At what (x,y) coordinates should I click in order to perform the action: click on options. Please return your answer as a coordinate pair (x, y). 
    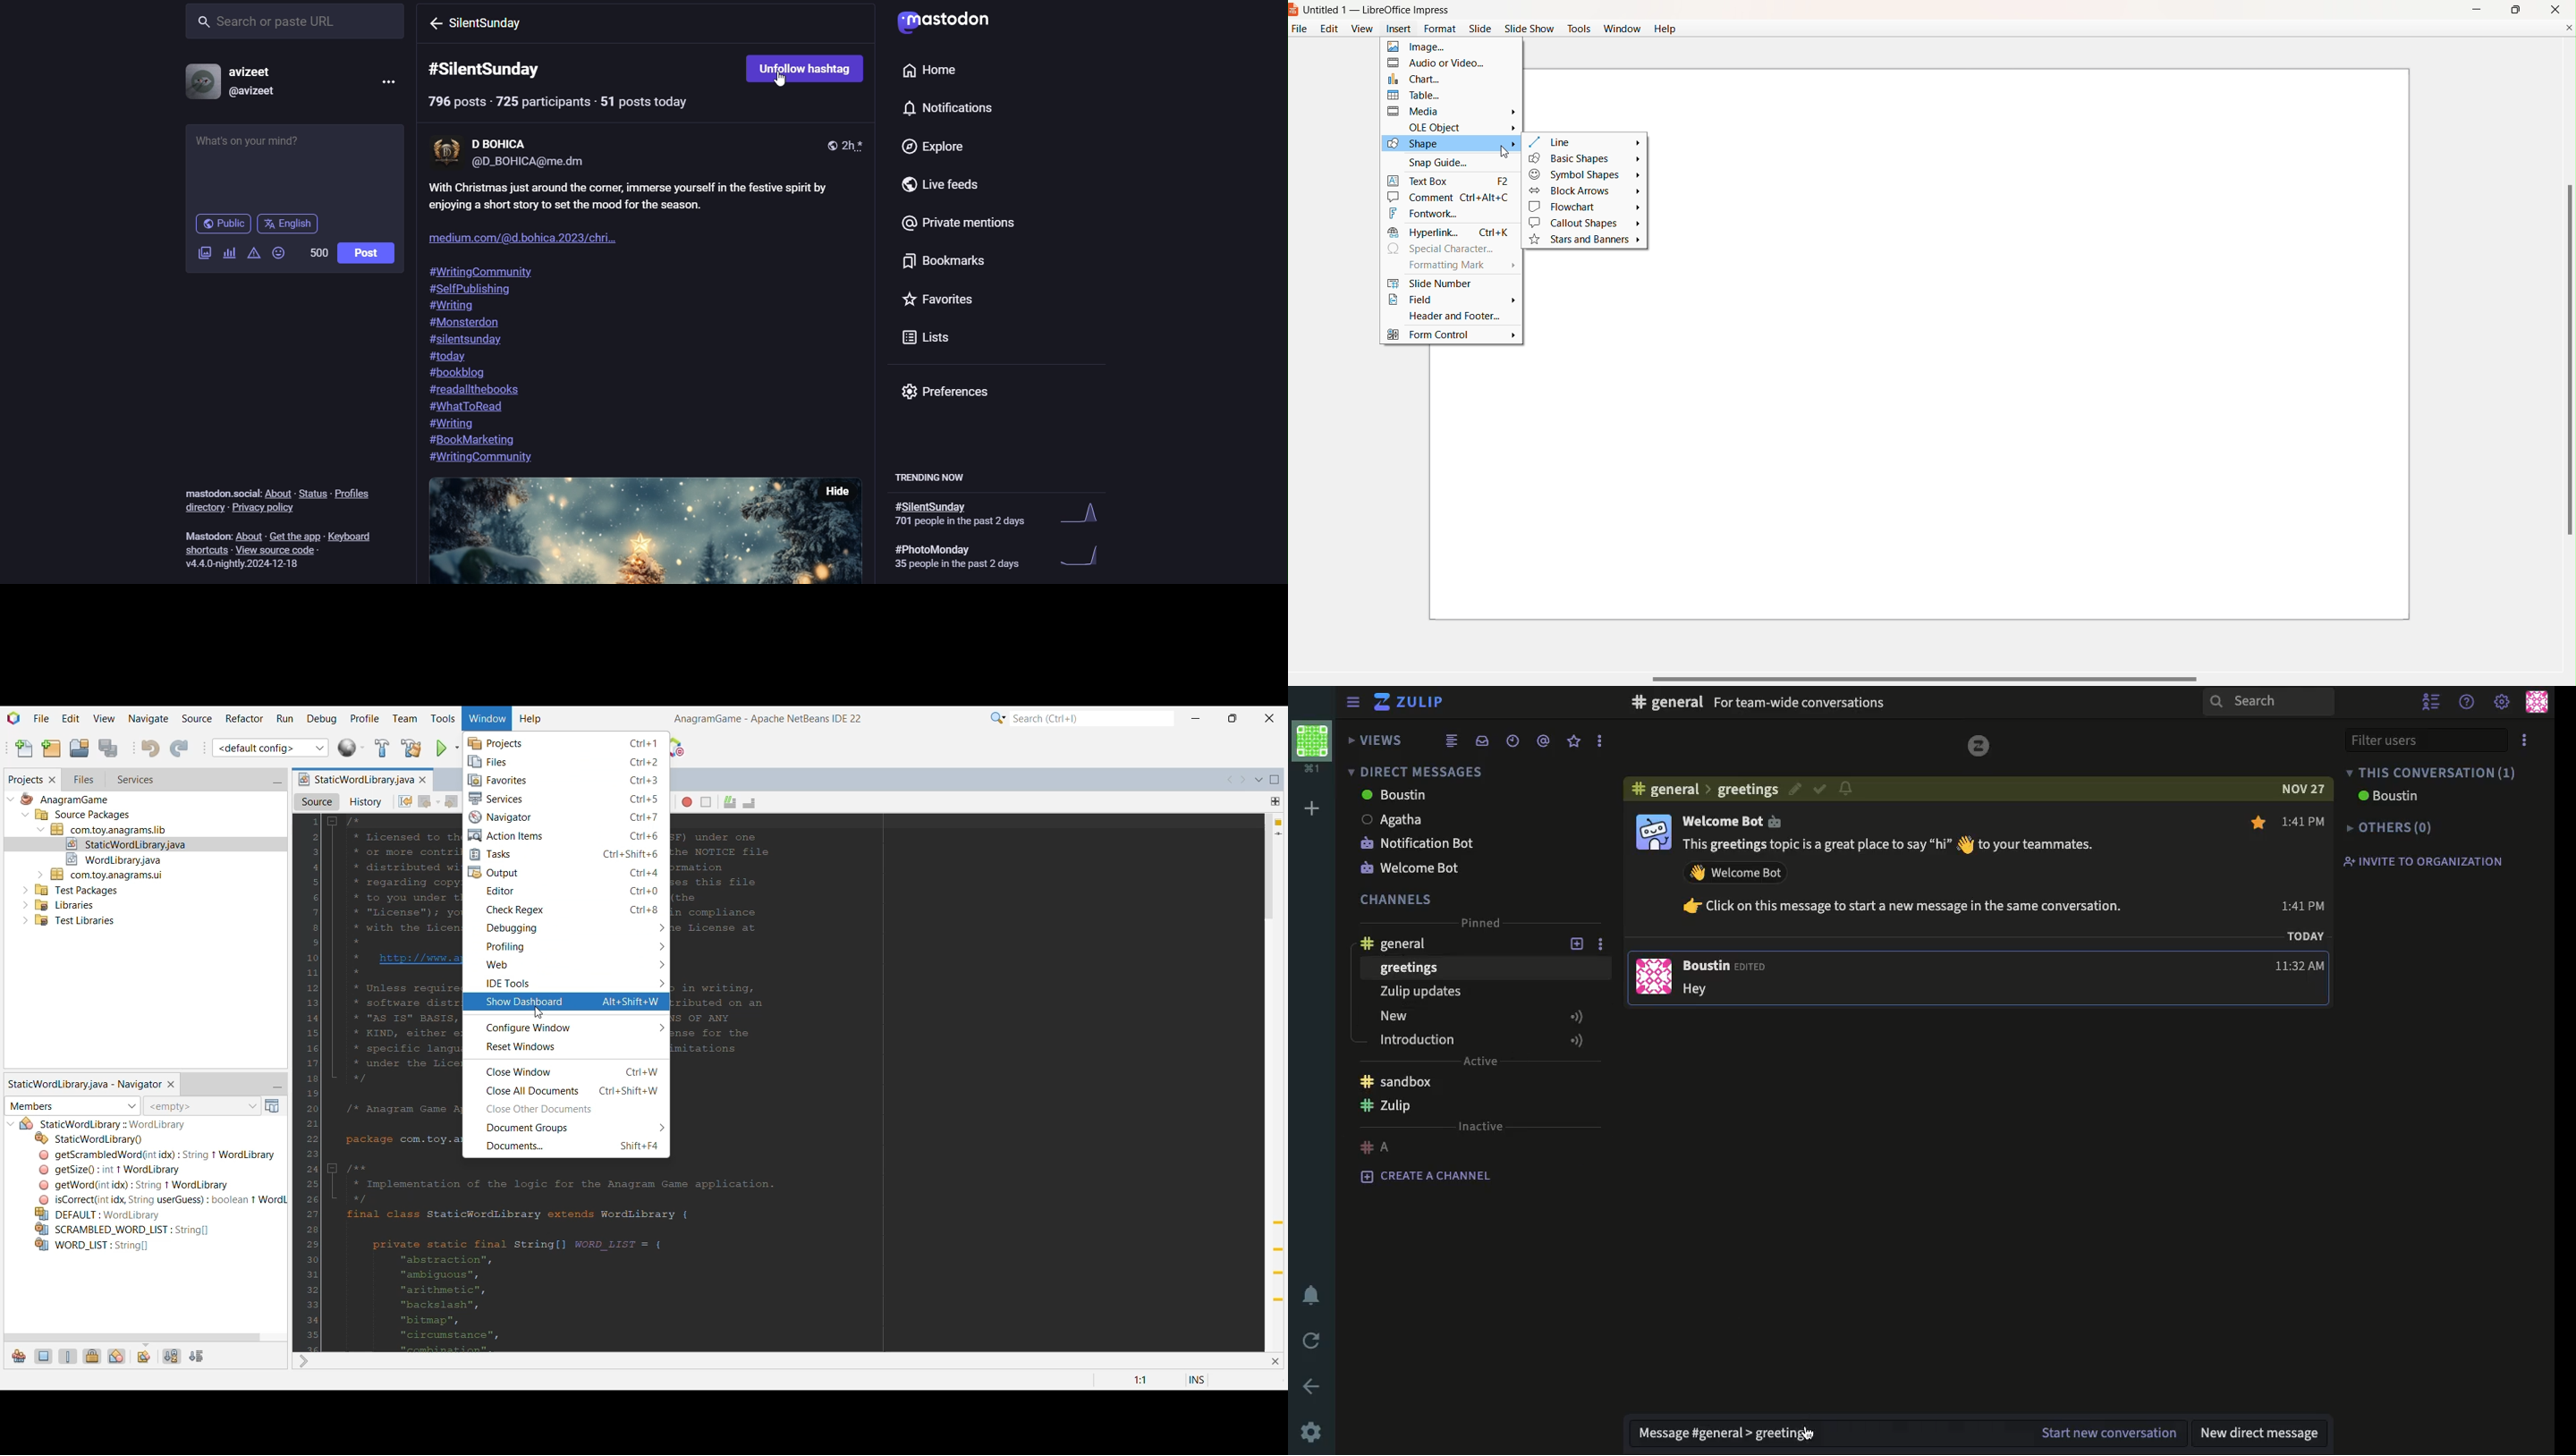
    Looking at the image, I should click on (2527, 740).